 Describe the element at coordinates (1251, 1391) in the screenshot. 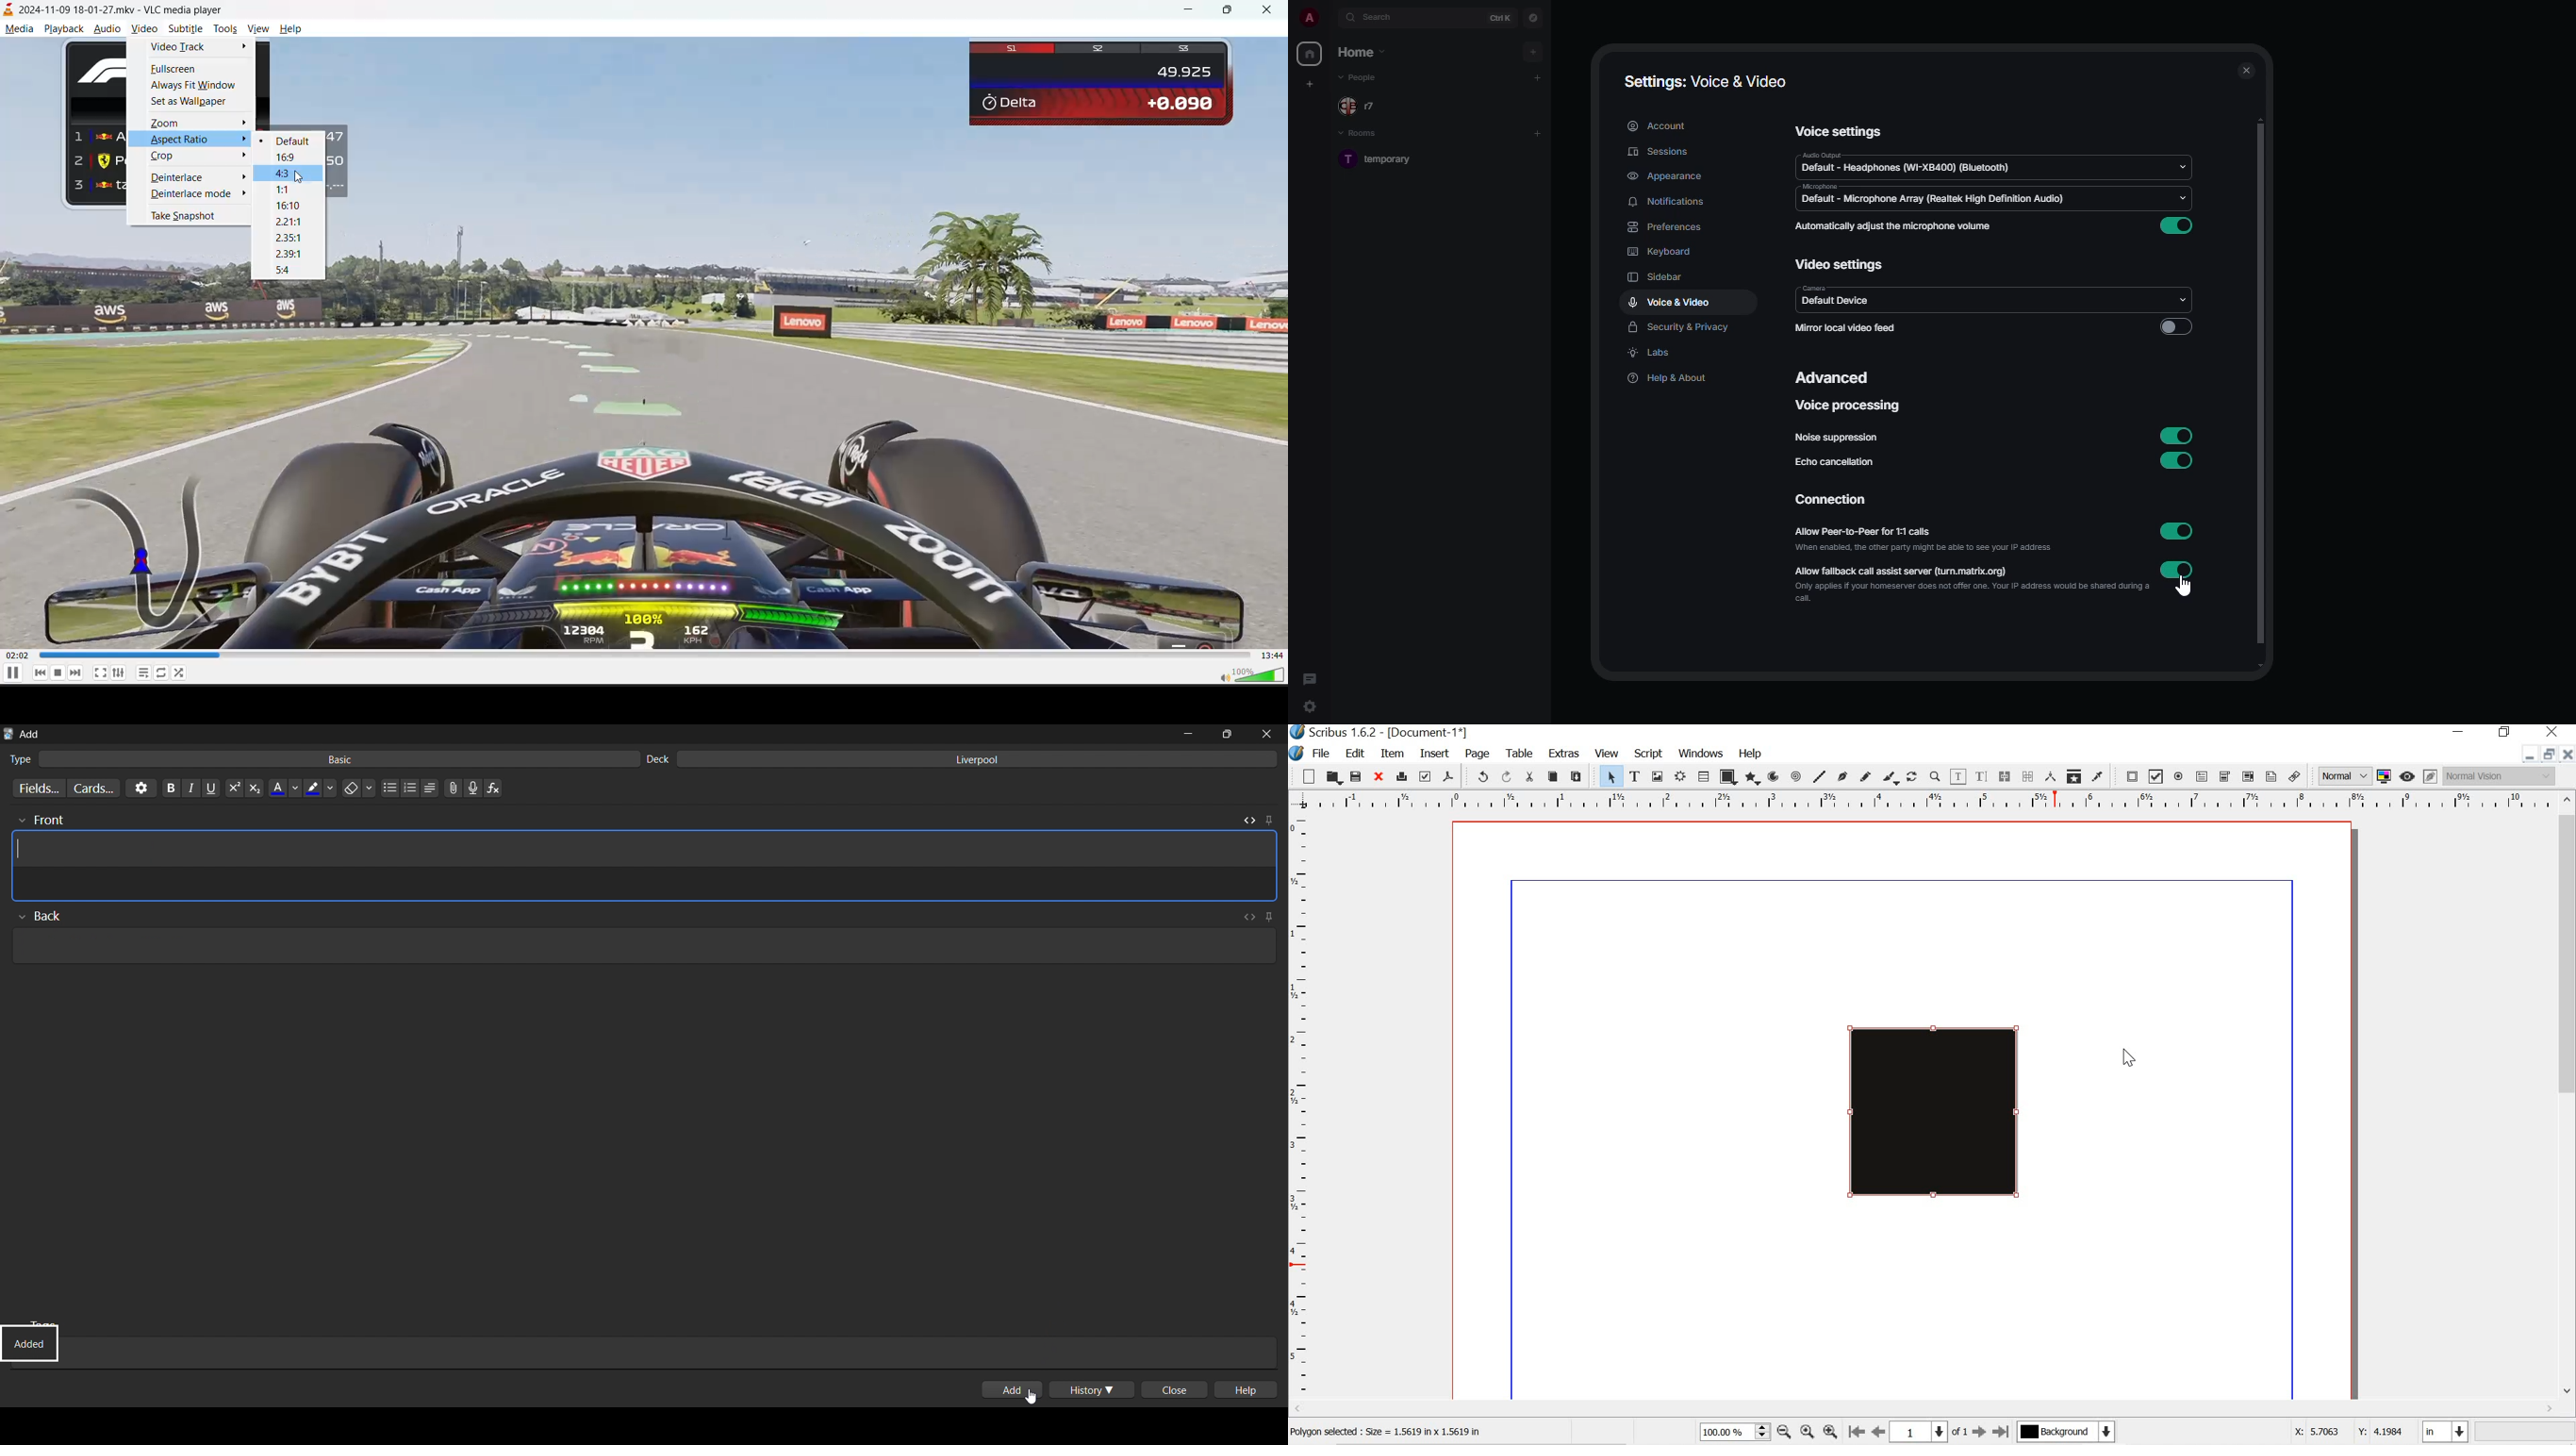

I see `help` at that location.